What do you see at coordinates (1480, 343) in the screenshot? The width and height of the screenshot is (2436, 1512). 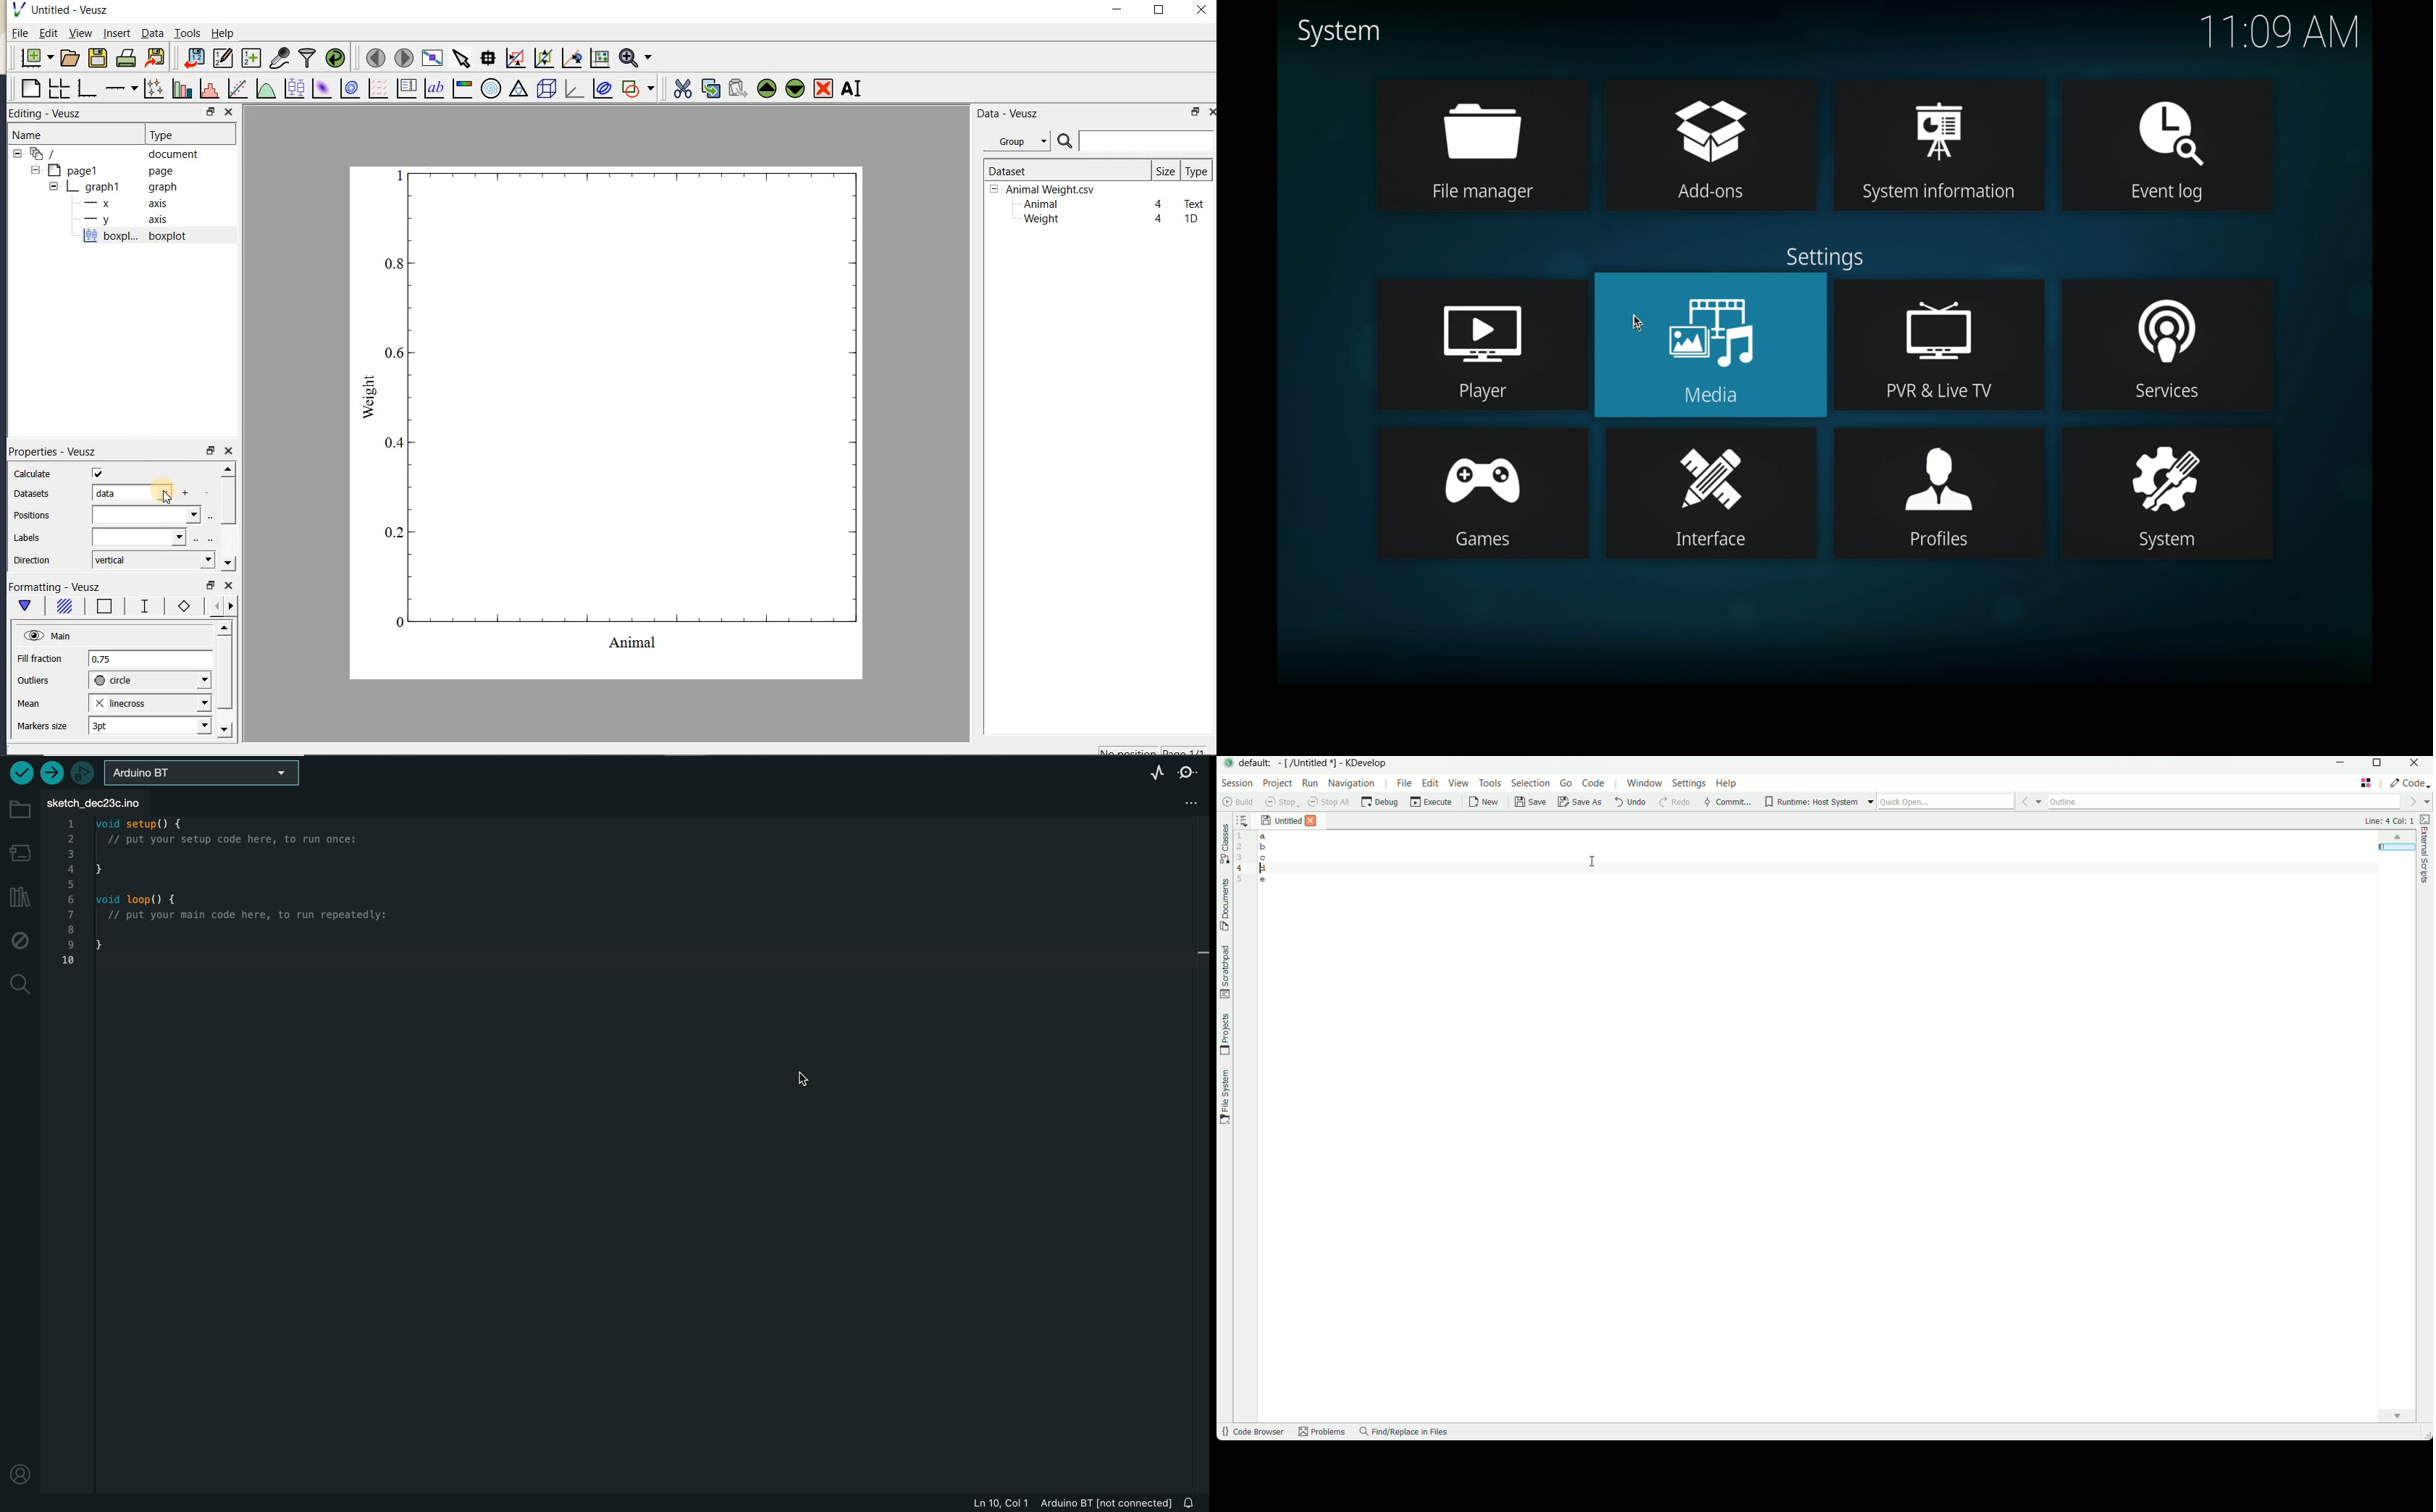 I see `player` at bounding box center [1480, 343].